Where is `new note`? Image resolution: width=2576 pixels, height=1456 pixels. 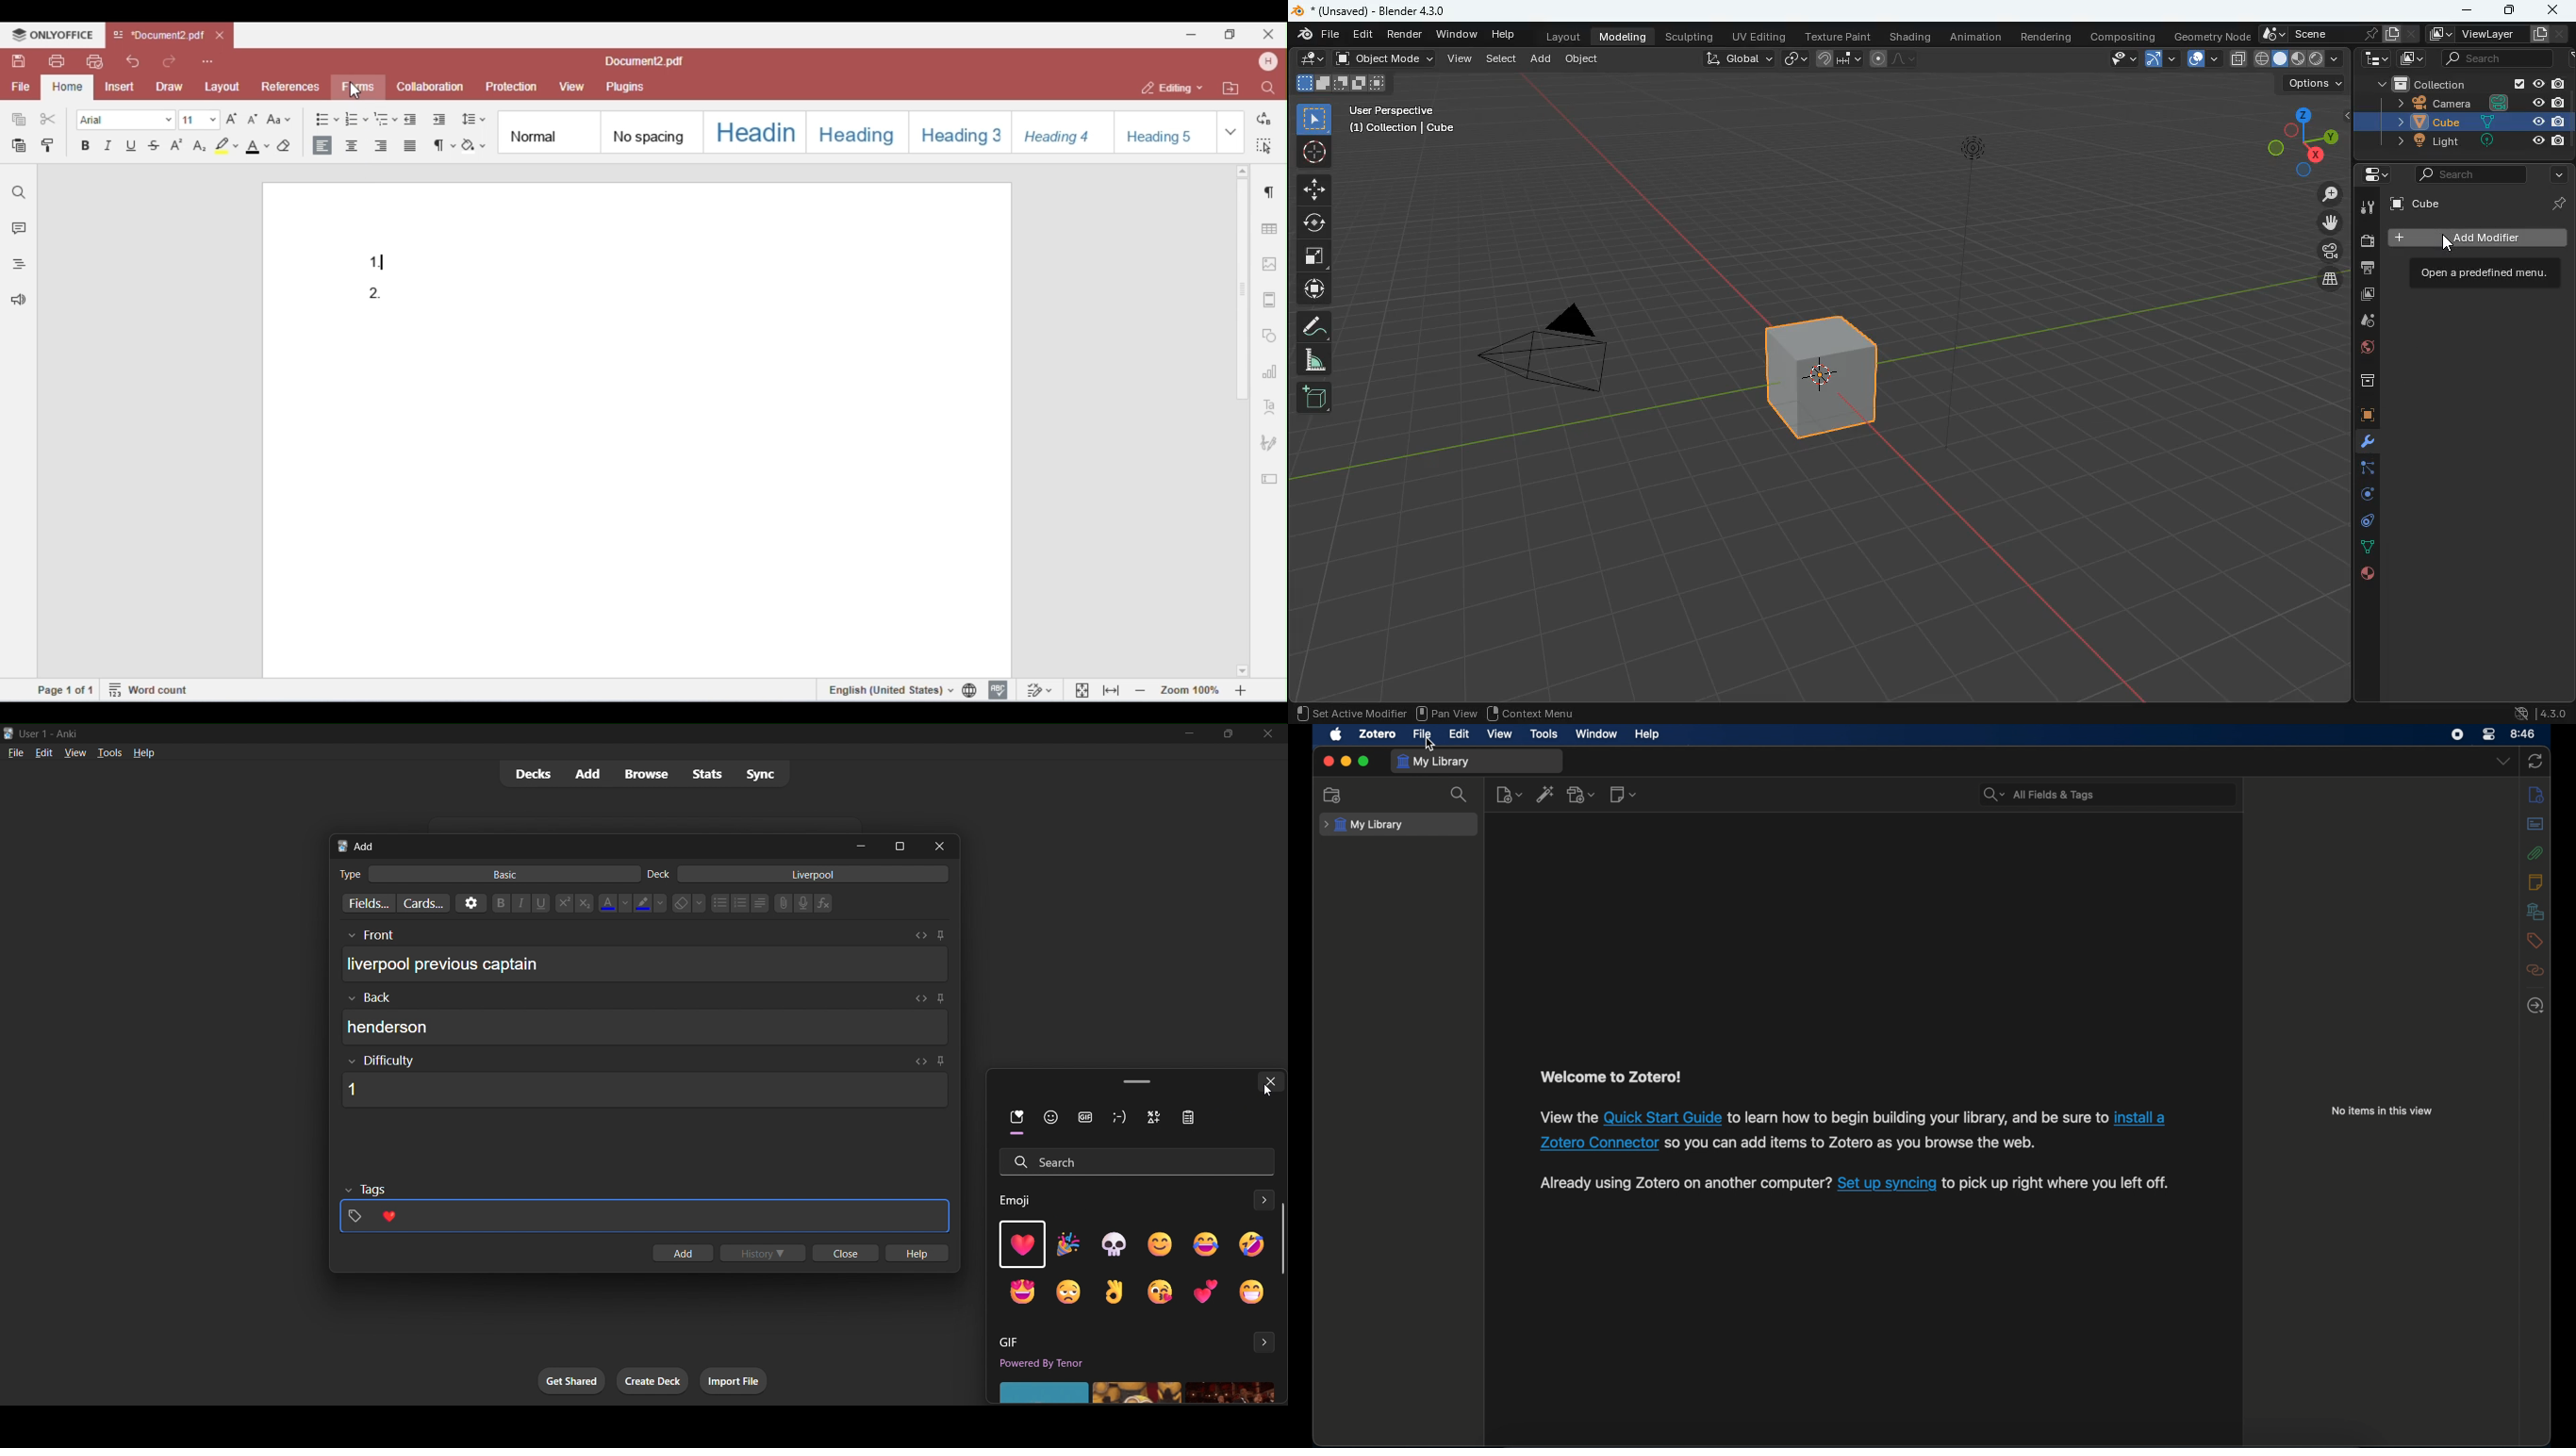 new note is located at coordinates (1623, 794).